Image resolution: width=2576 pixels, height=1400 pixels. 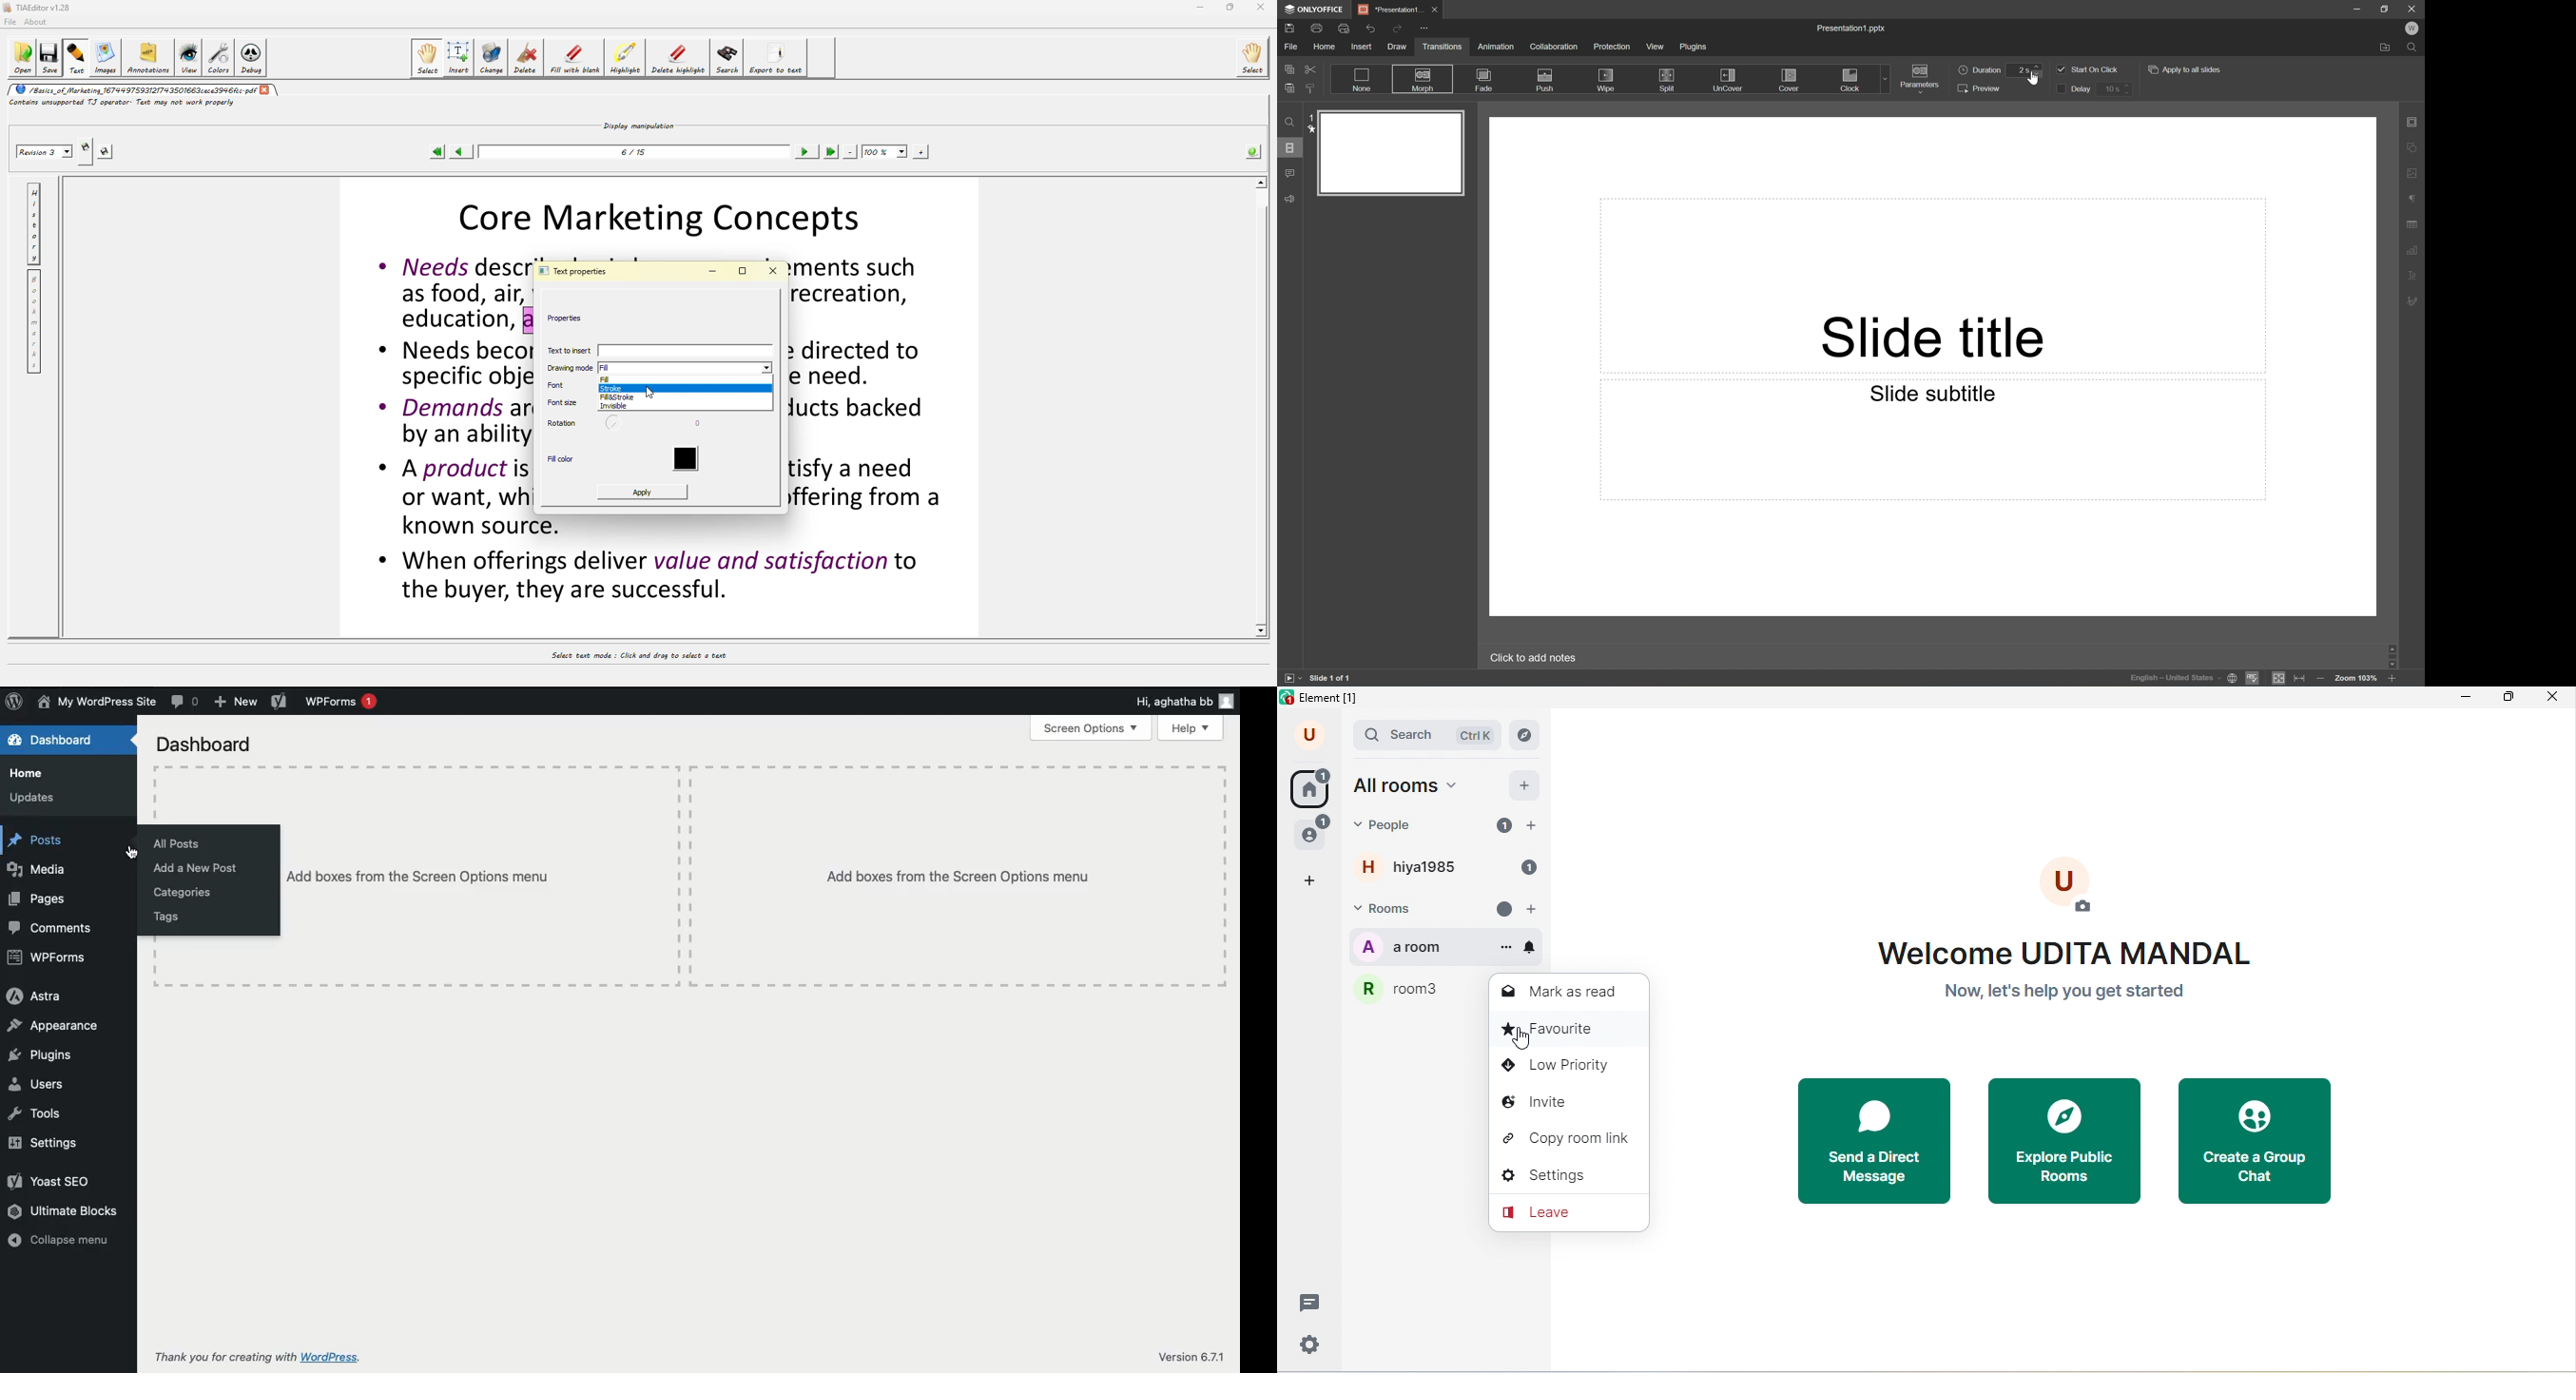 I want to click on unread message symbol, so click(x=1504, y=909).